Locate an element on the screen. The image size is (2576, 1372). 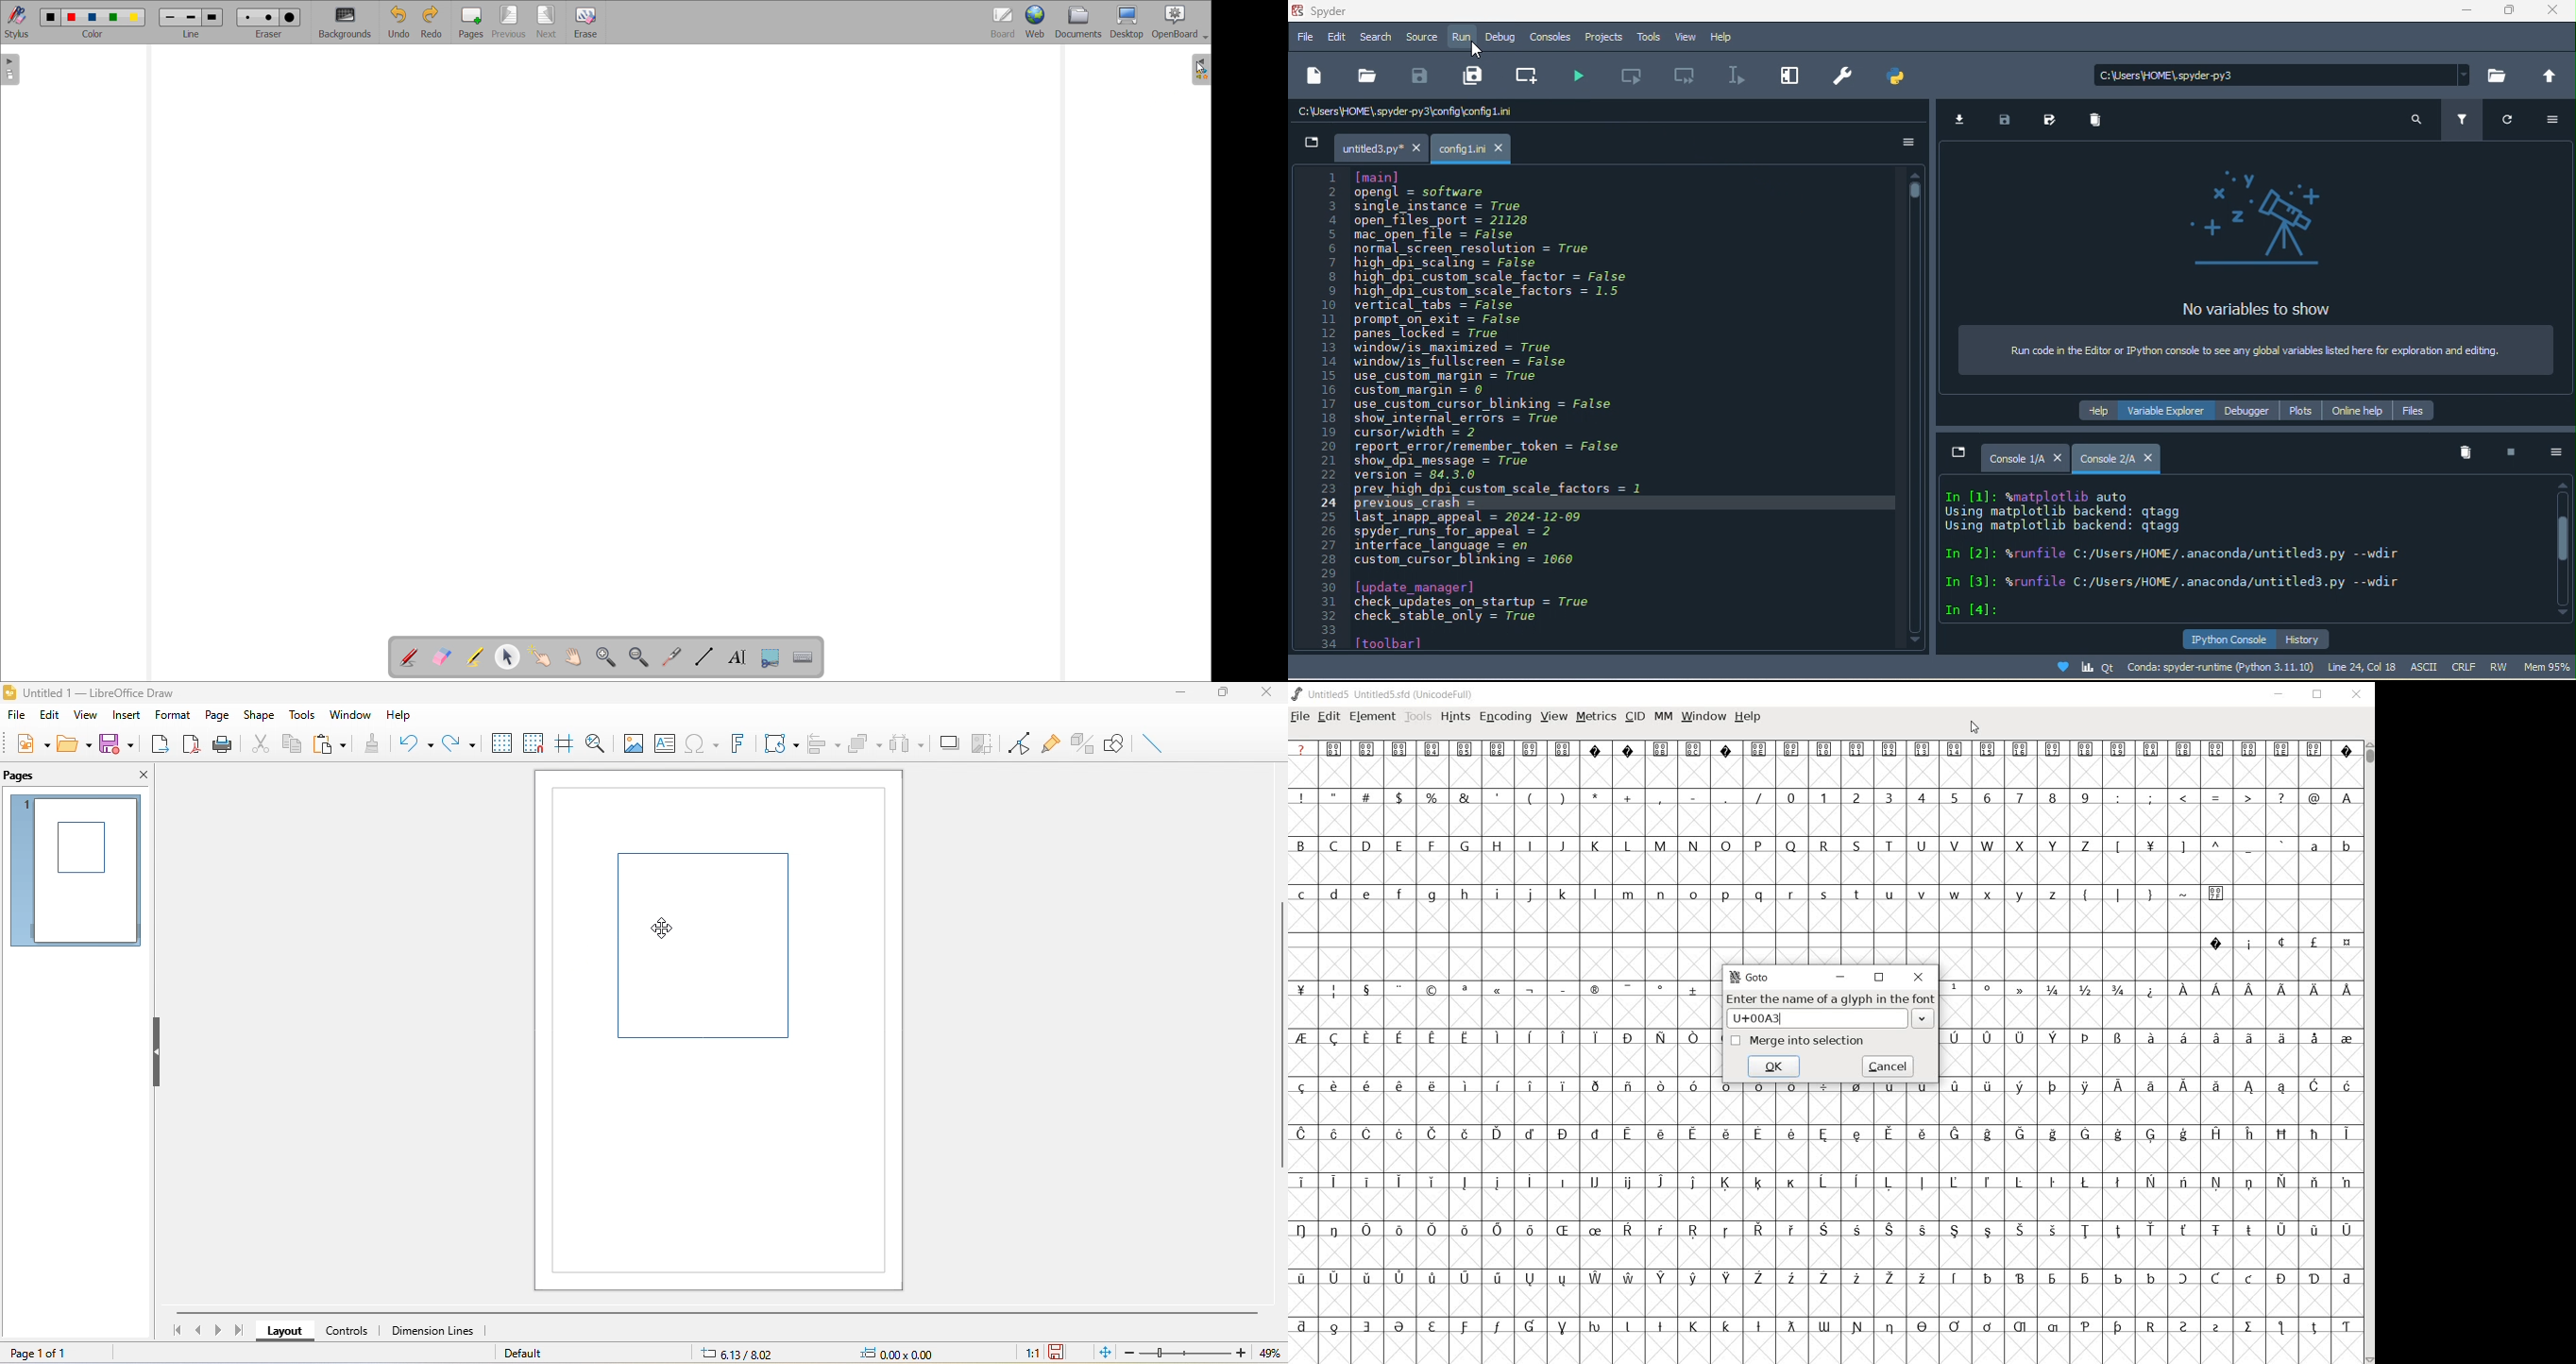
? is located at coordinates (1302, 749).